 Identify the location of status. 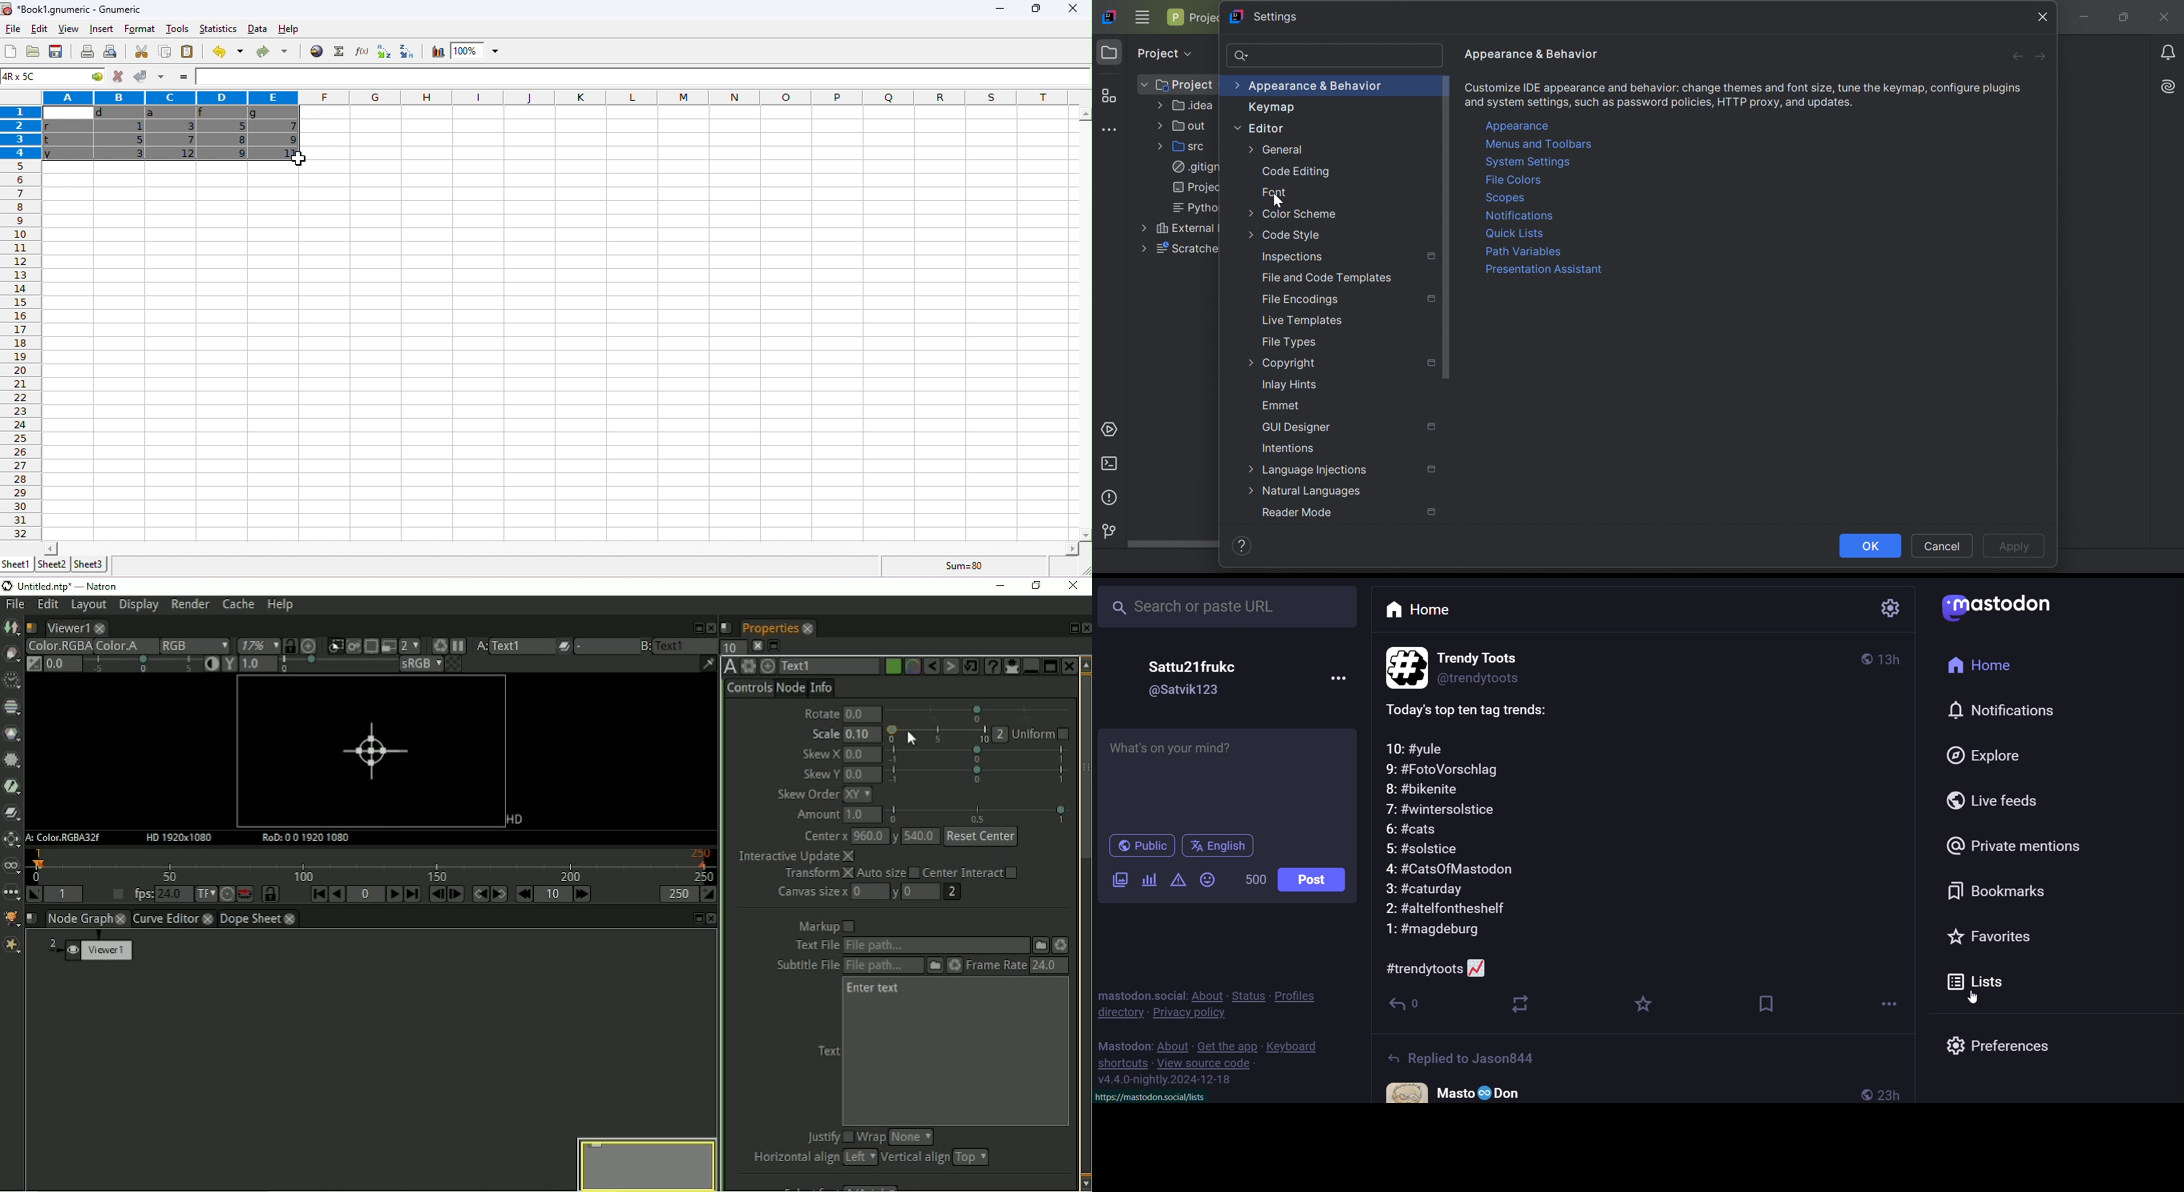
(1248, 995).